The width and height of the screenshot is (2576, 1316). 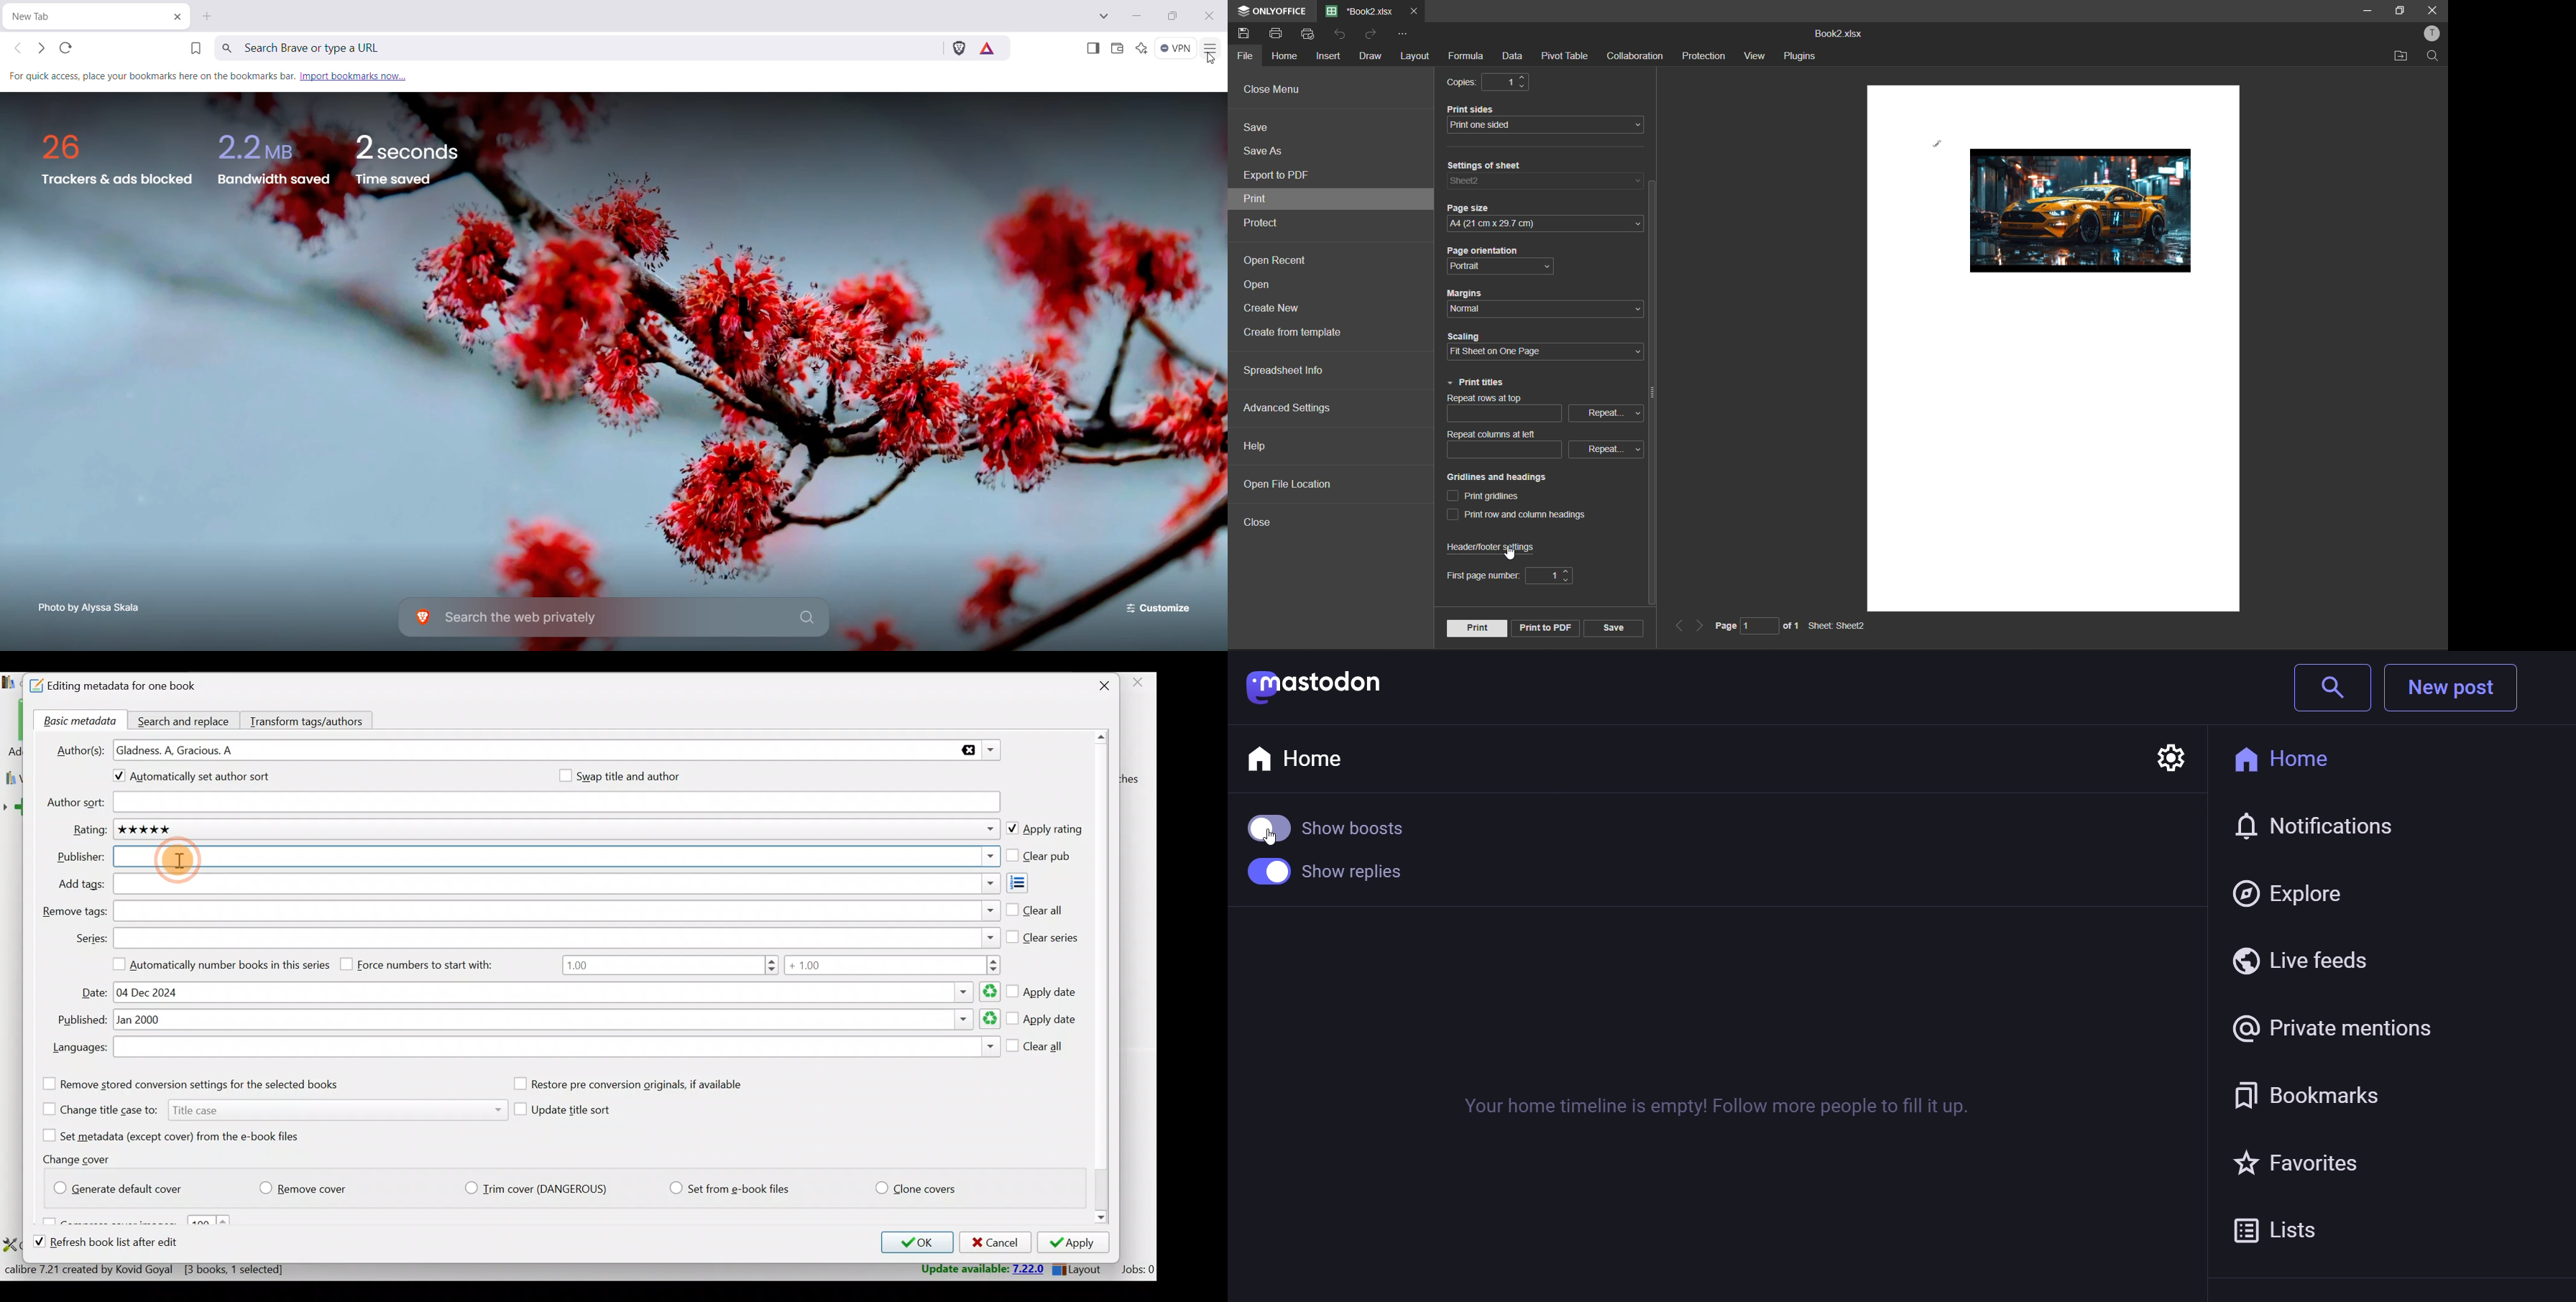 What do you see at coordinates (1522, 516) in the screenshot?
I see `print row and column headings` at bounding box center [1522, 516].